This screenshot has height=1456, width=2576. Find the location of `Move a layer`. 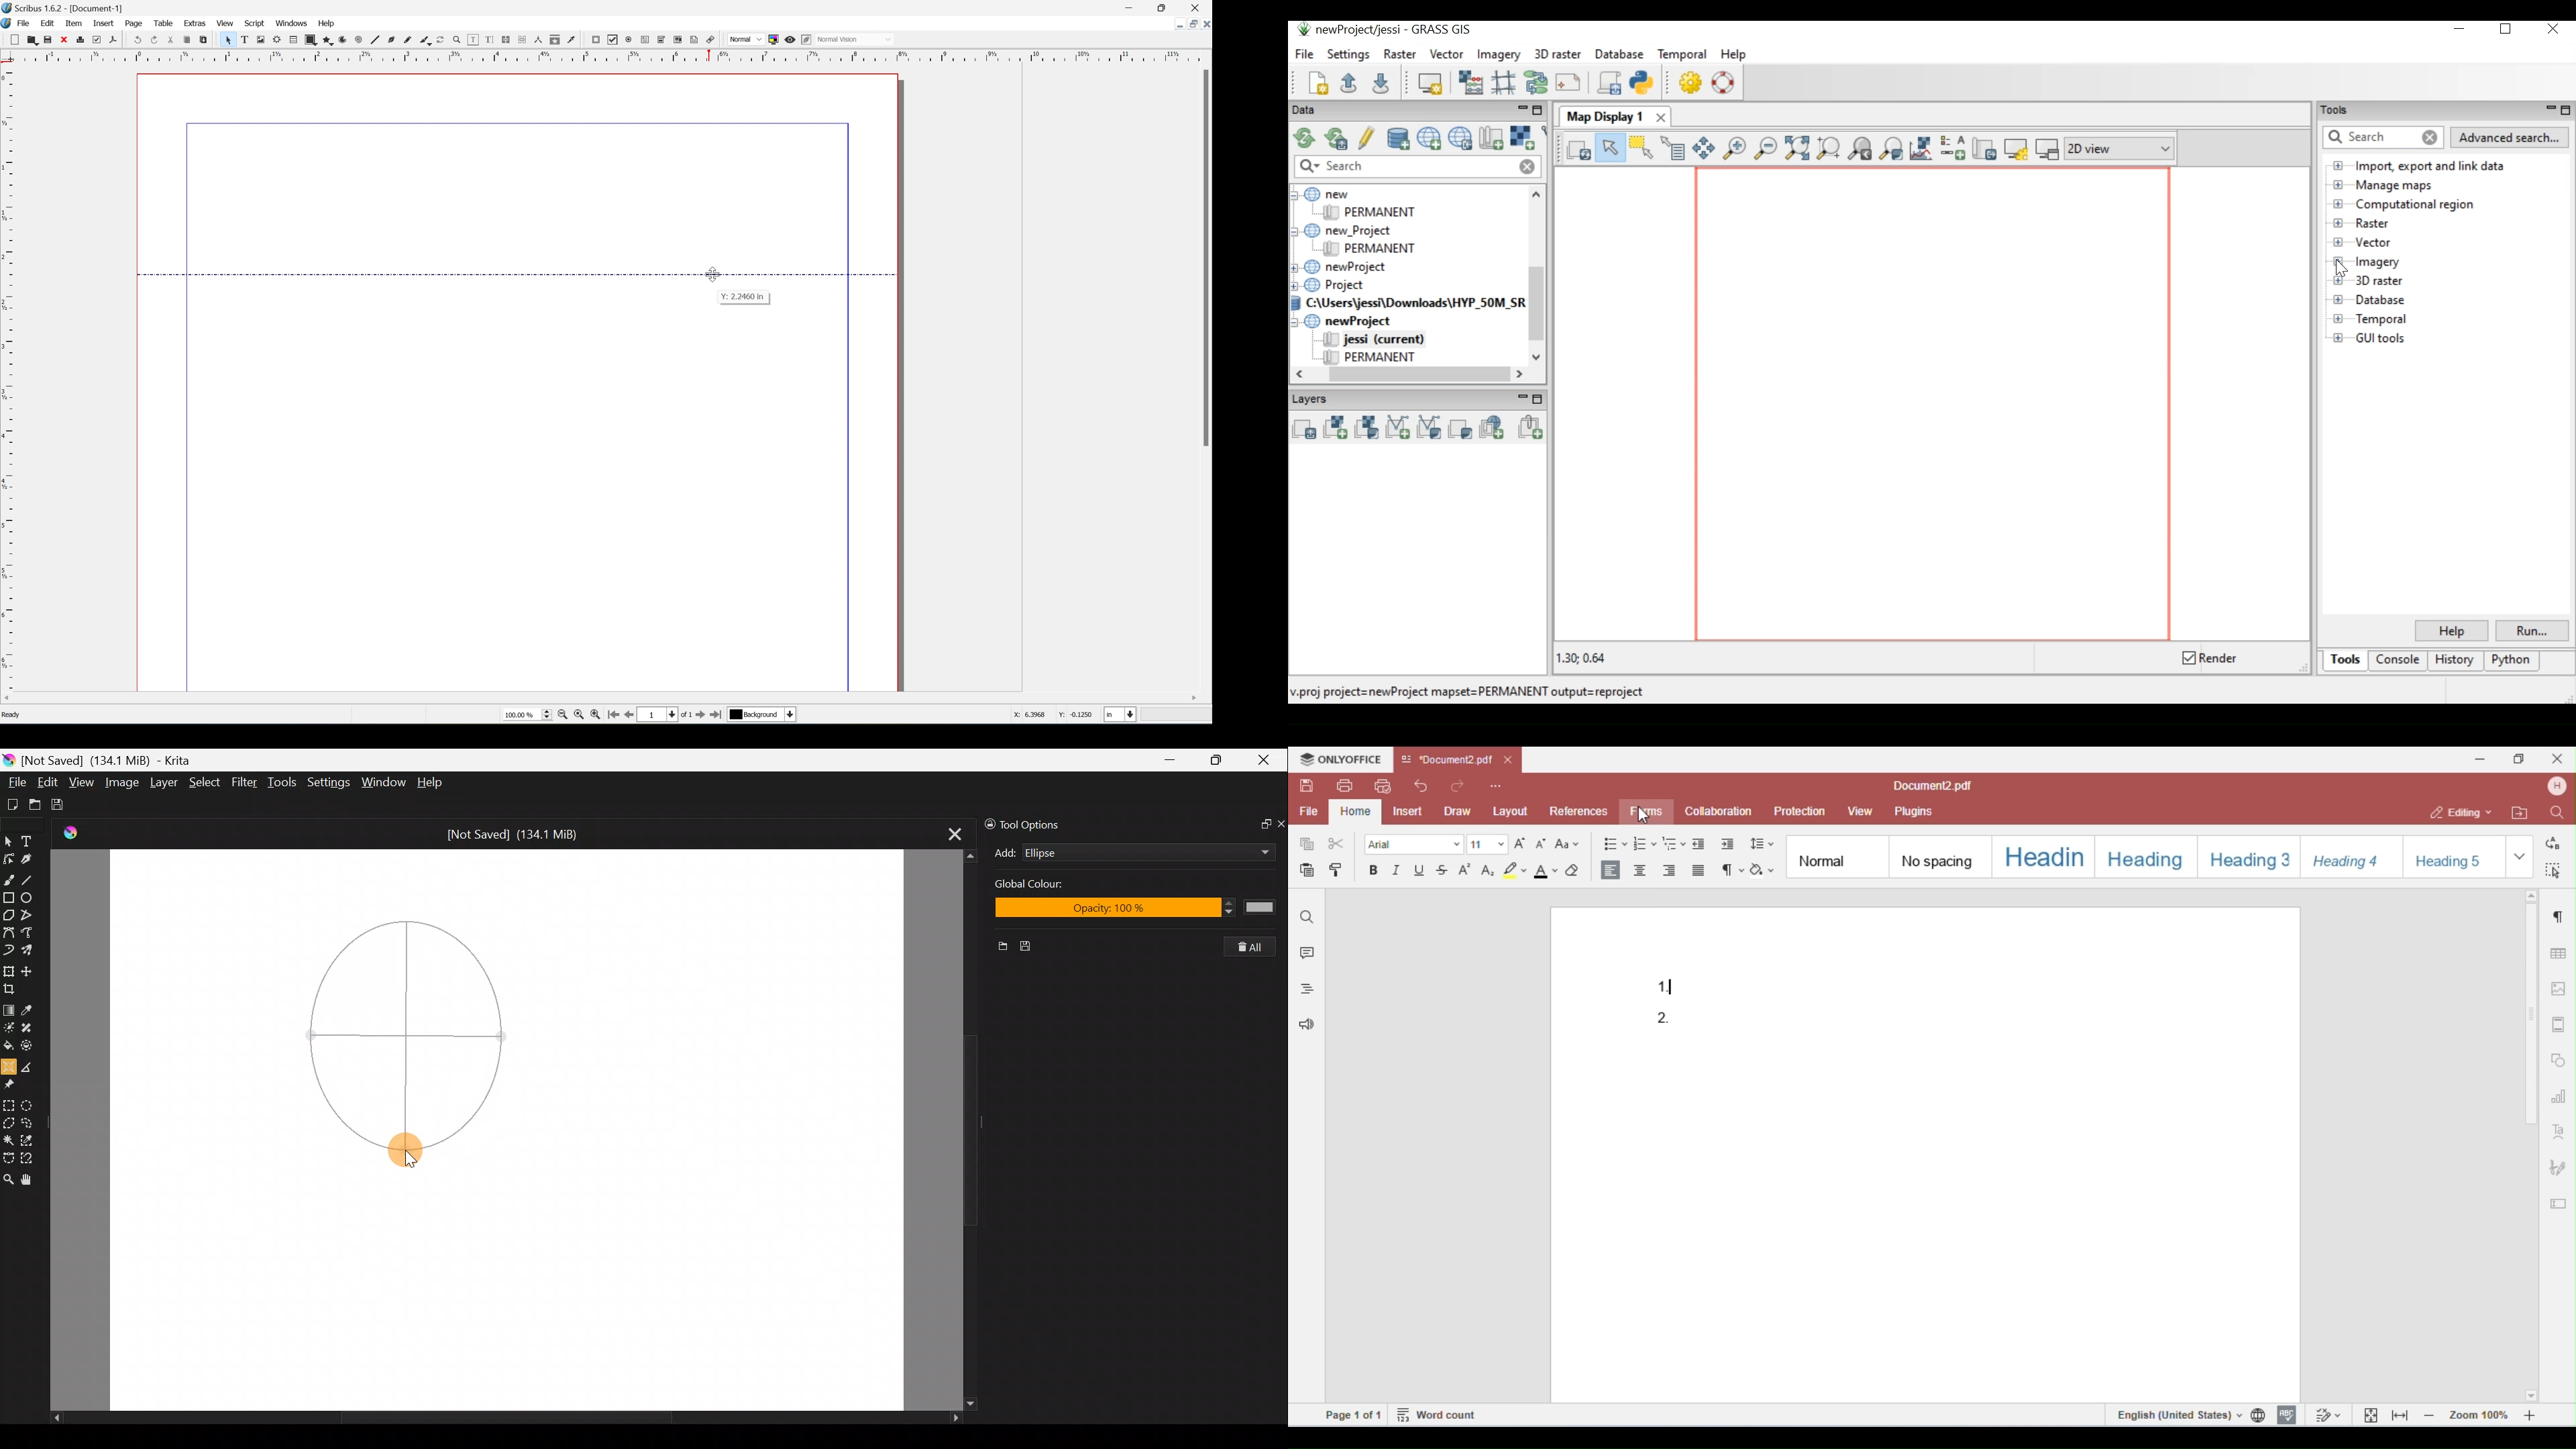

Move a layer is located at coordinates (30, 969).